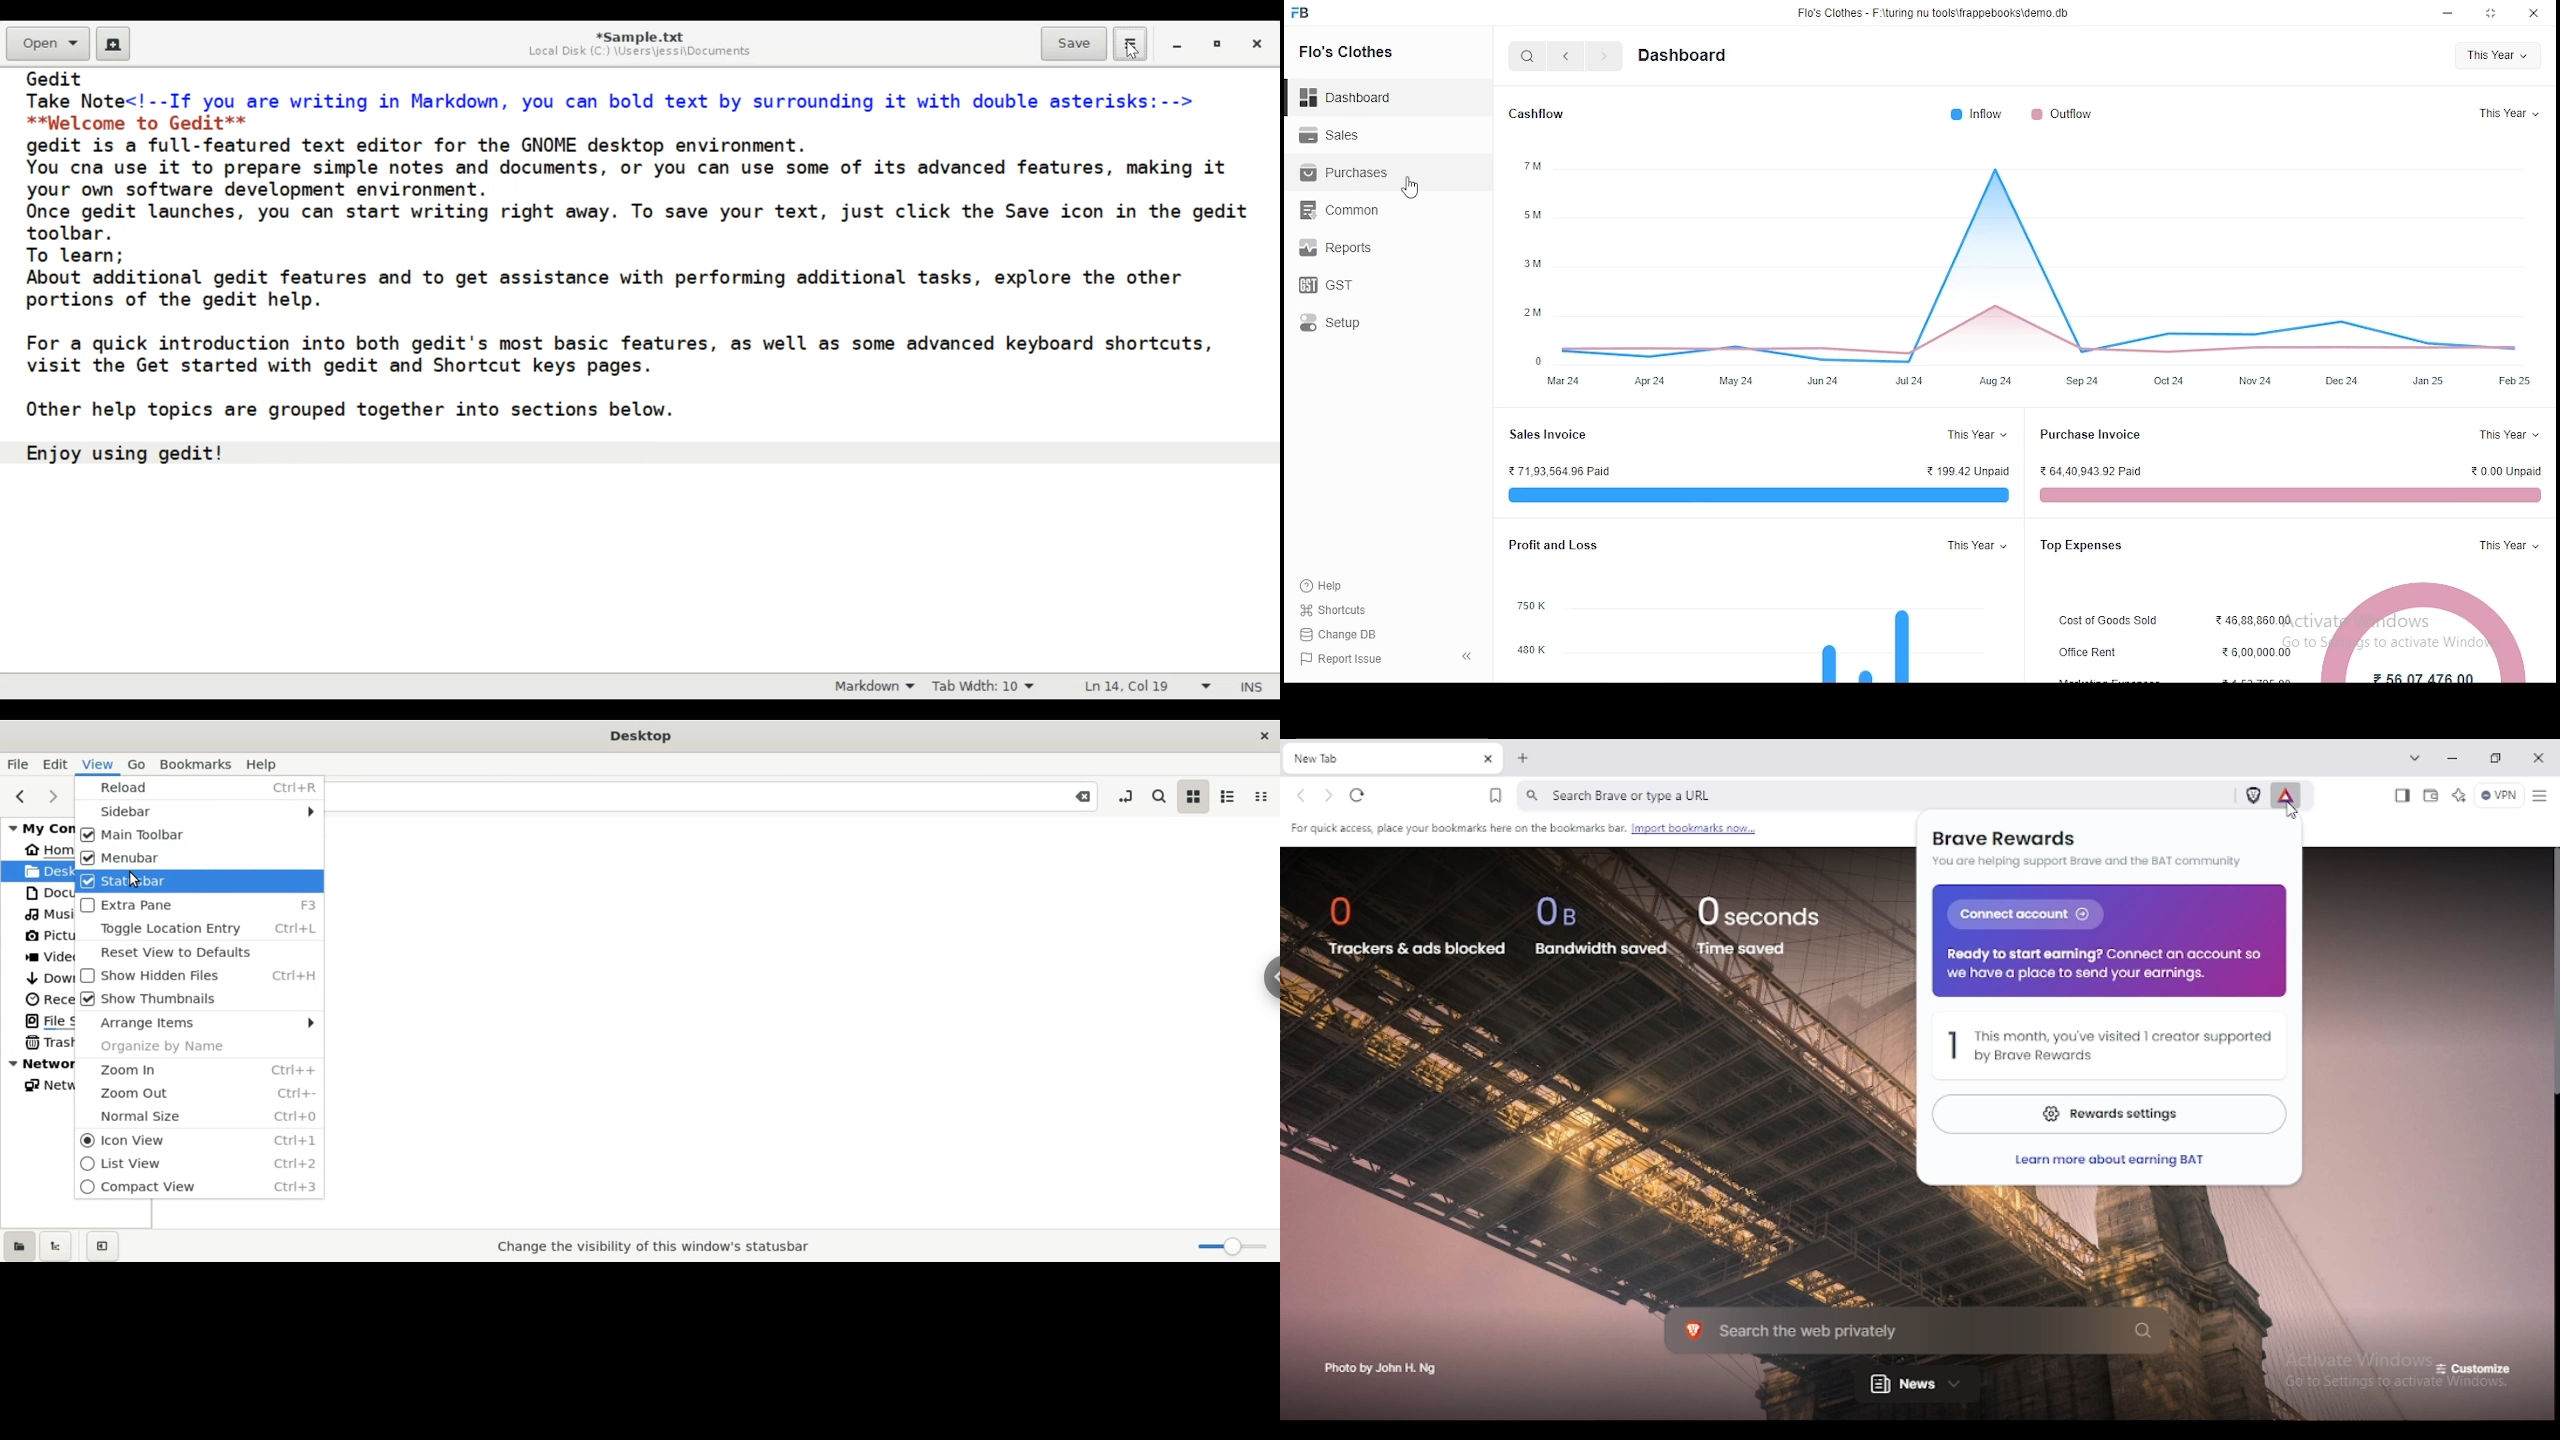  I want to click on purchase invoice, so click(2092, 434).